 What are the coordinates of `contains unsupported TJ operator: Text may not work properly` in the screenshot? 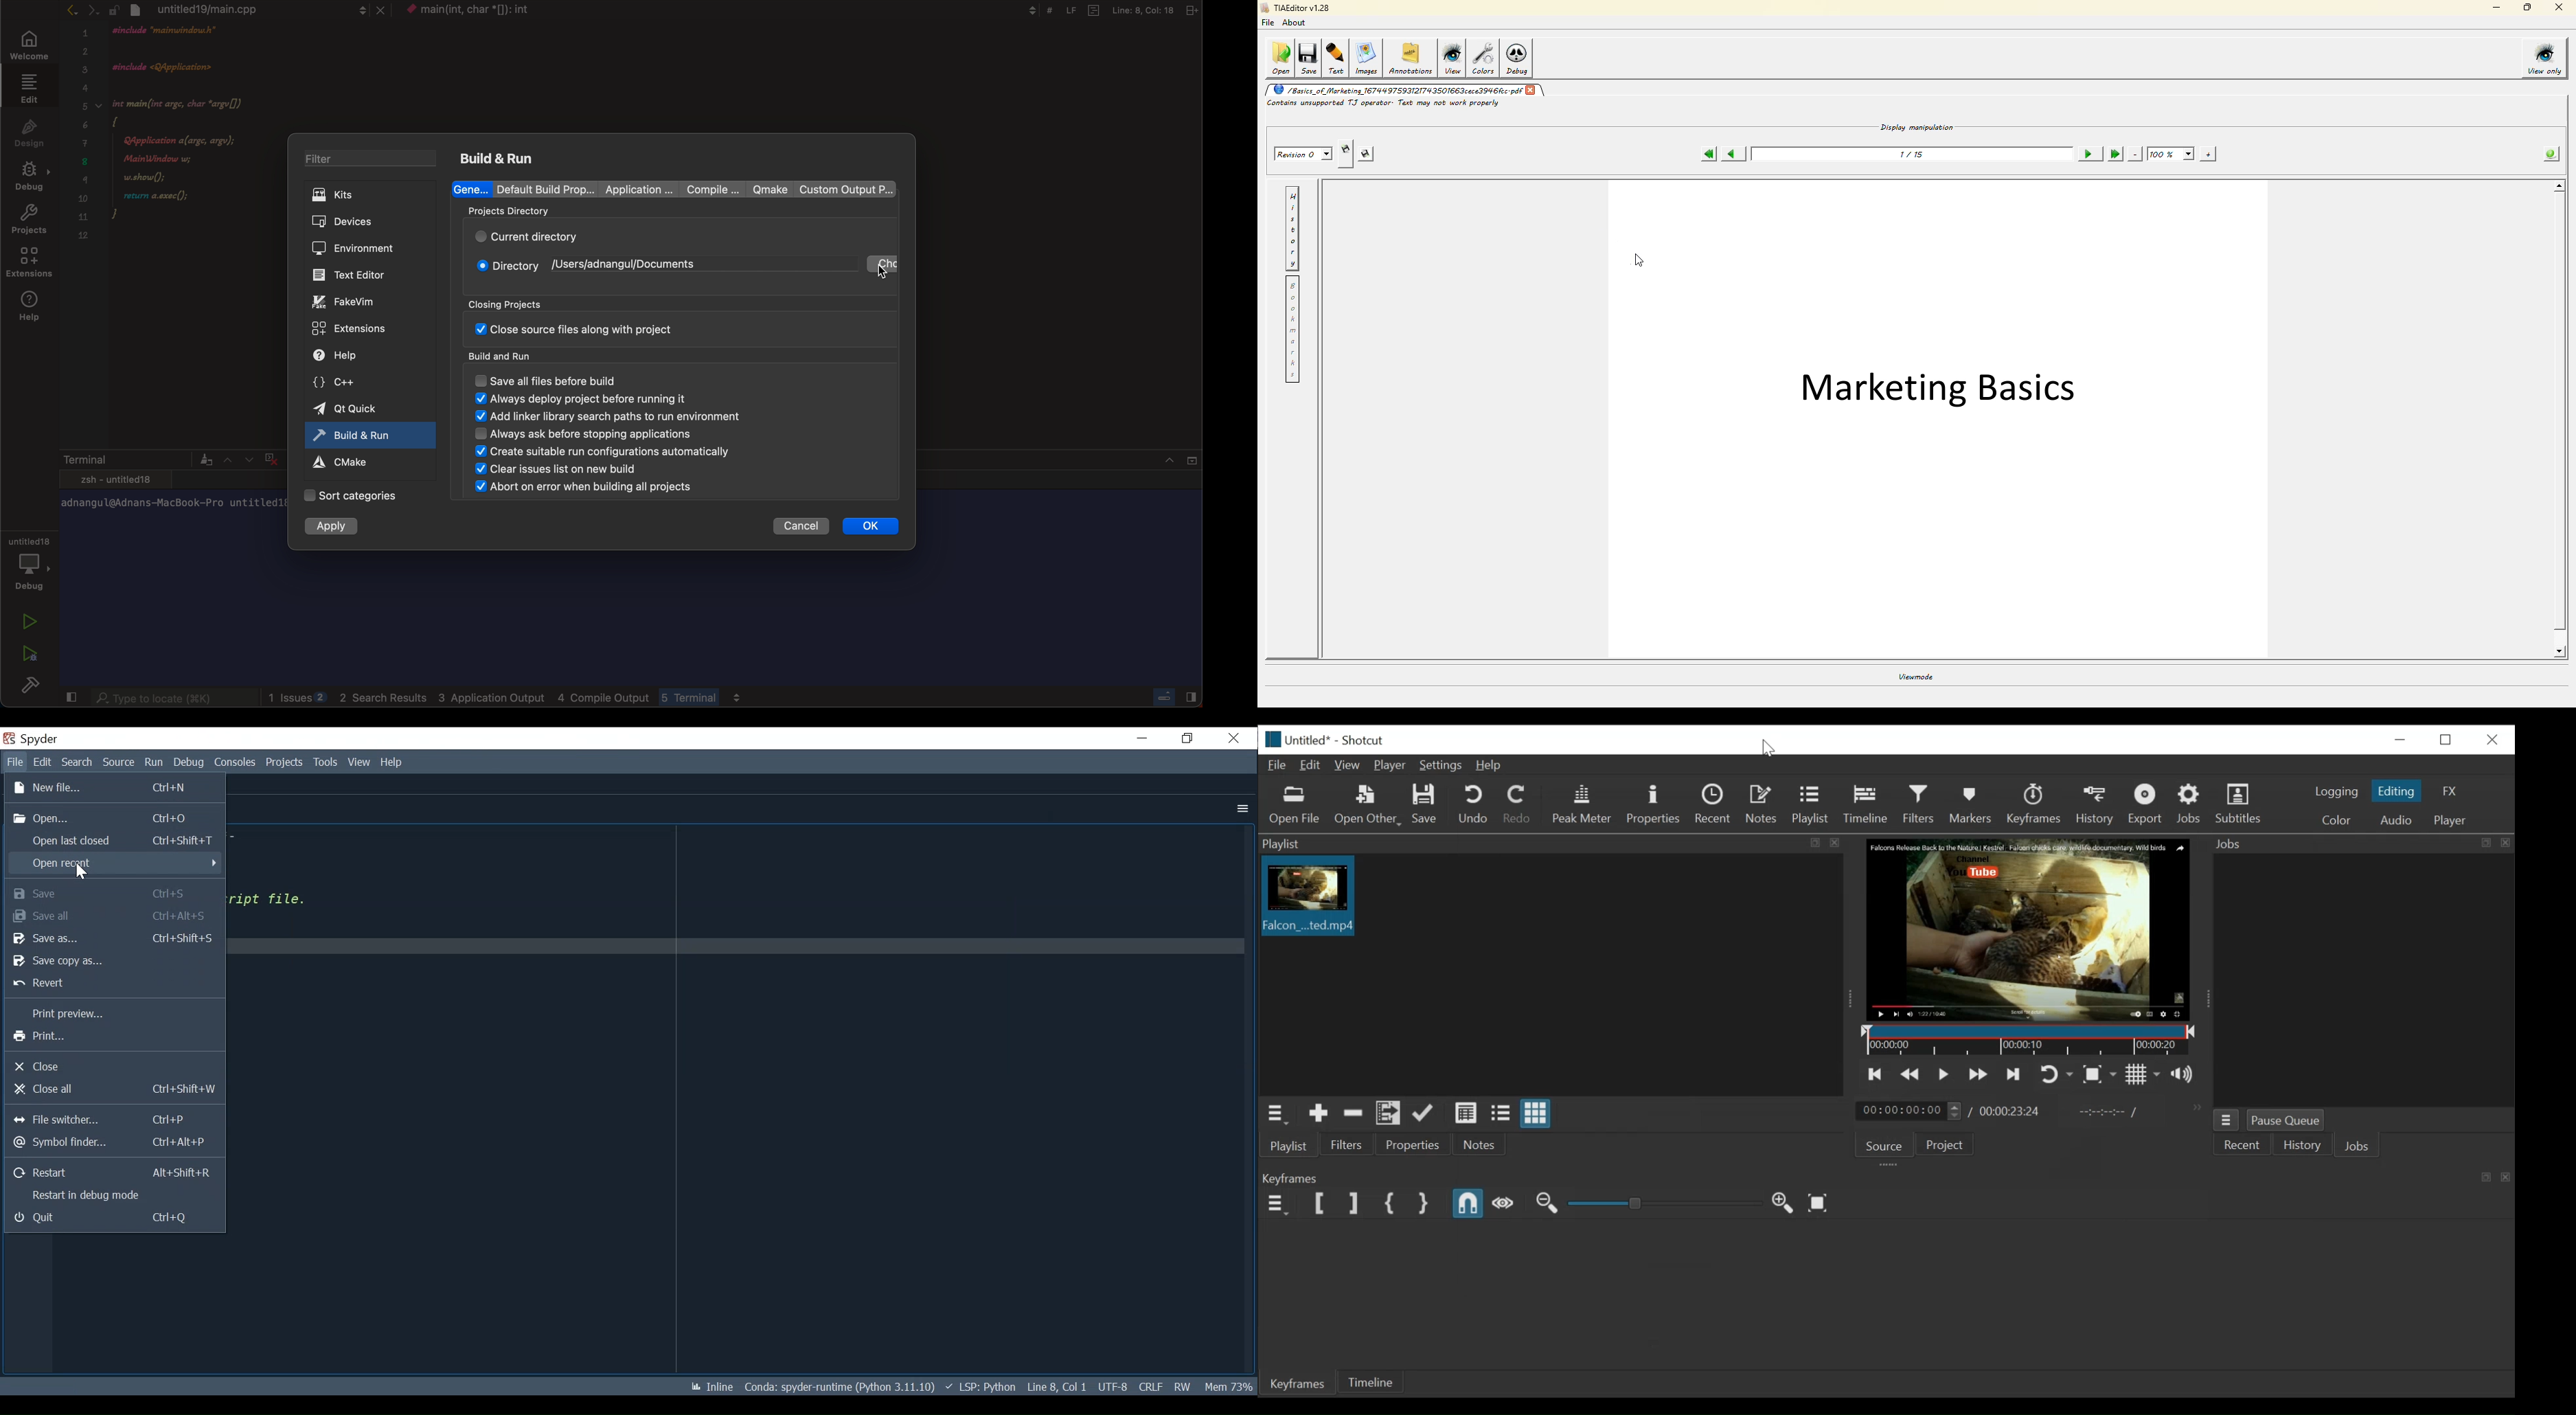 It's located at (1392, 104).